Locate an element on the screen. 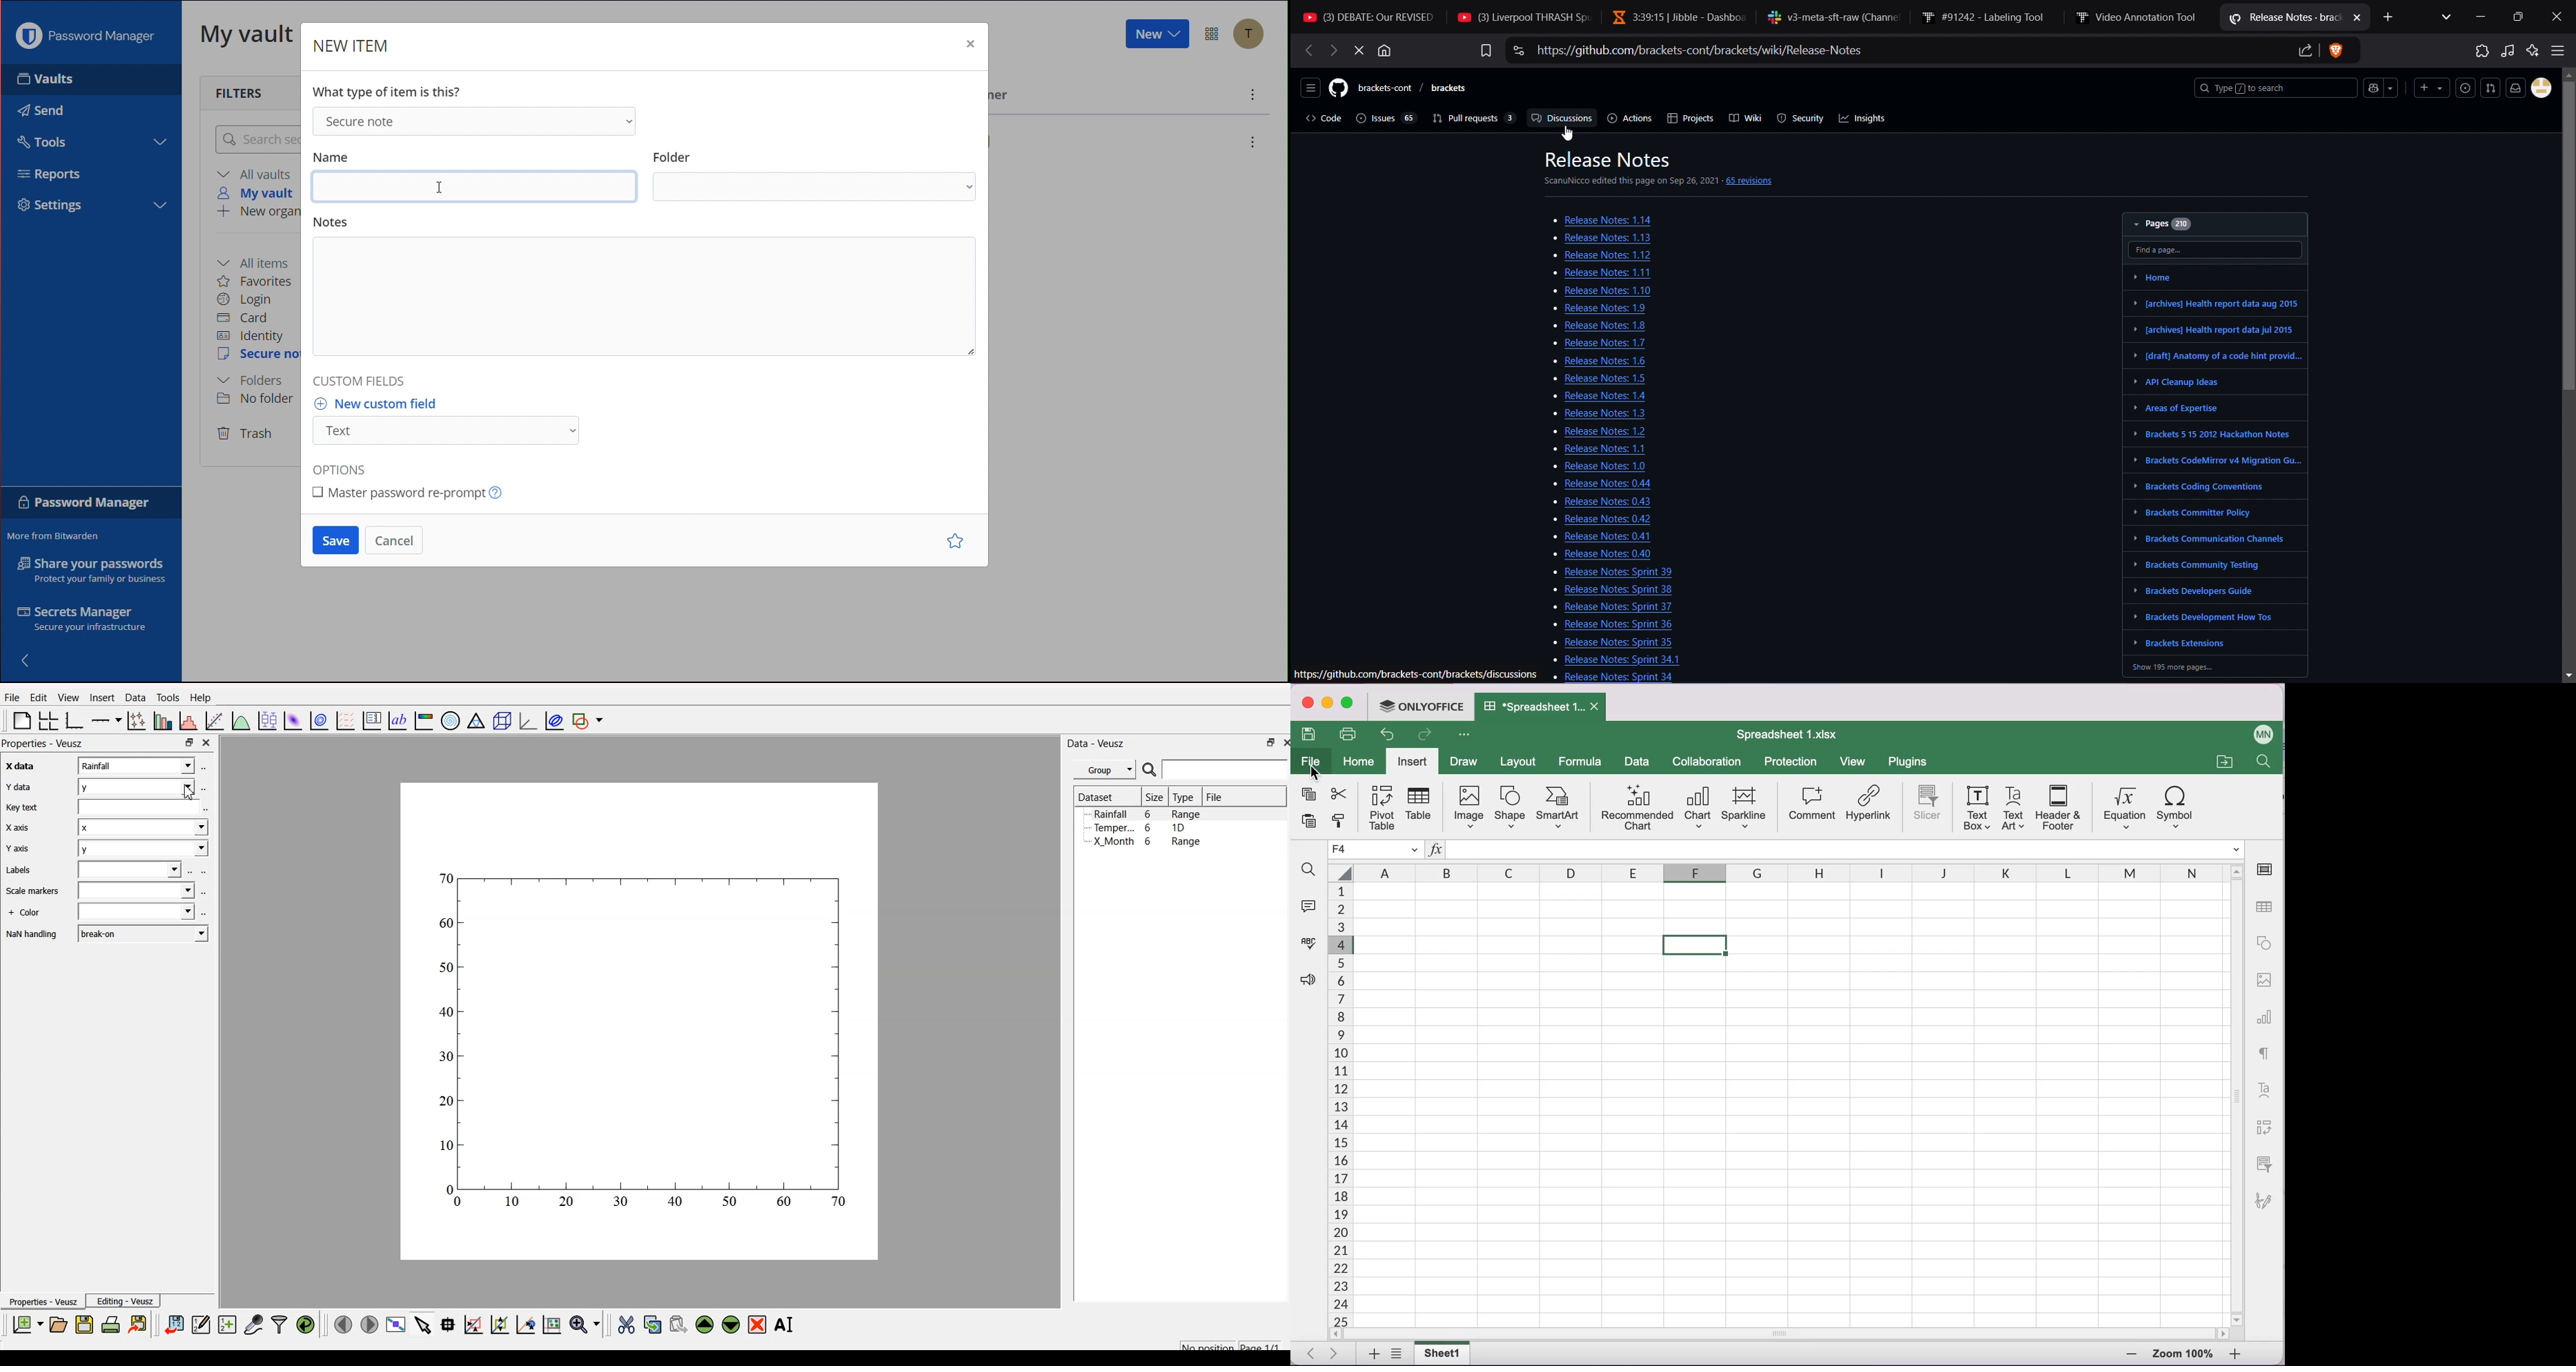 This screenshot has height=1372, width=2576. o Release Notes: 1.9 is located at coordinates (1579, 309).